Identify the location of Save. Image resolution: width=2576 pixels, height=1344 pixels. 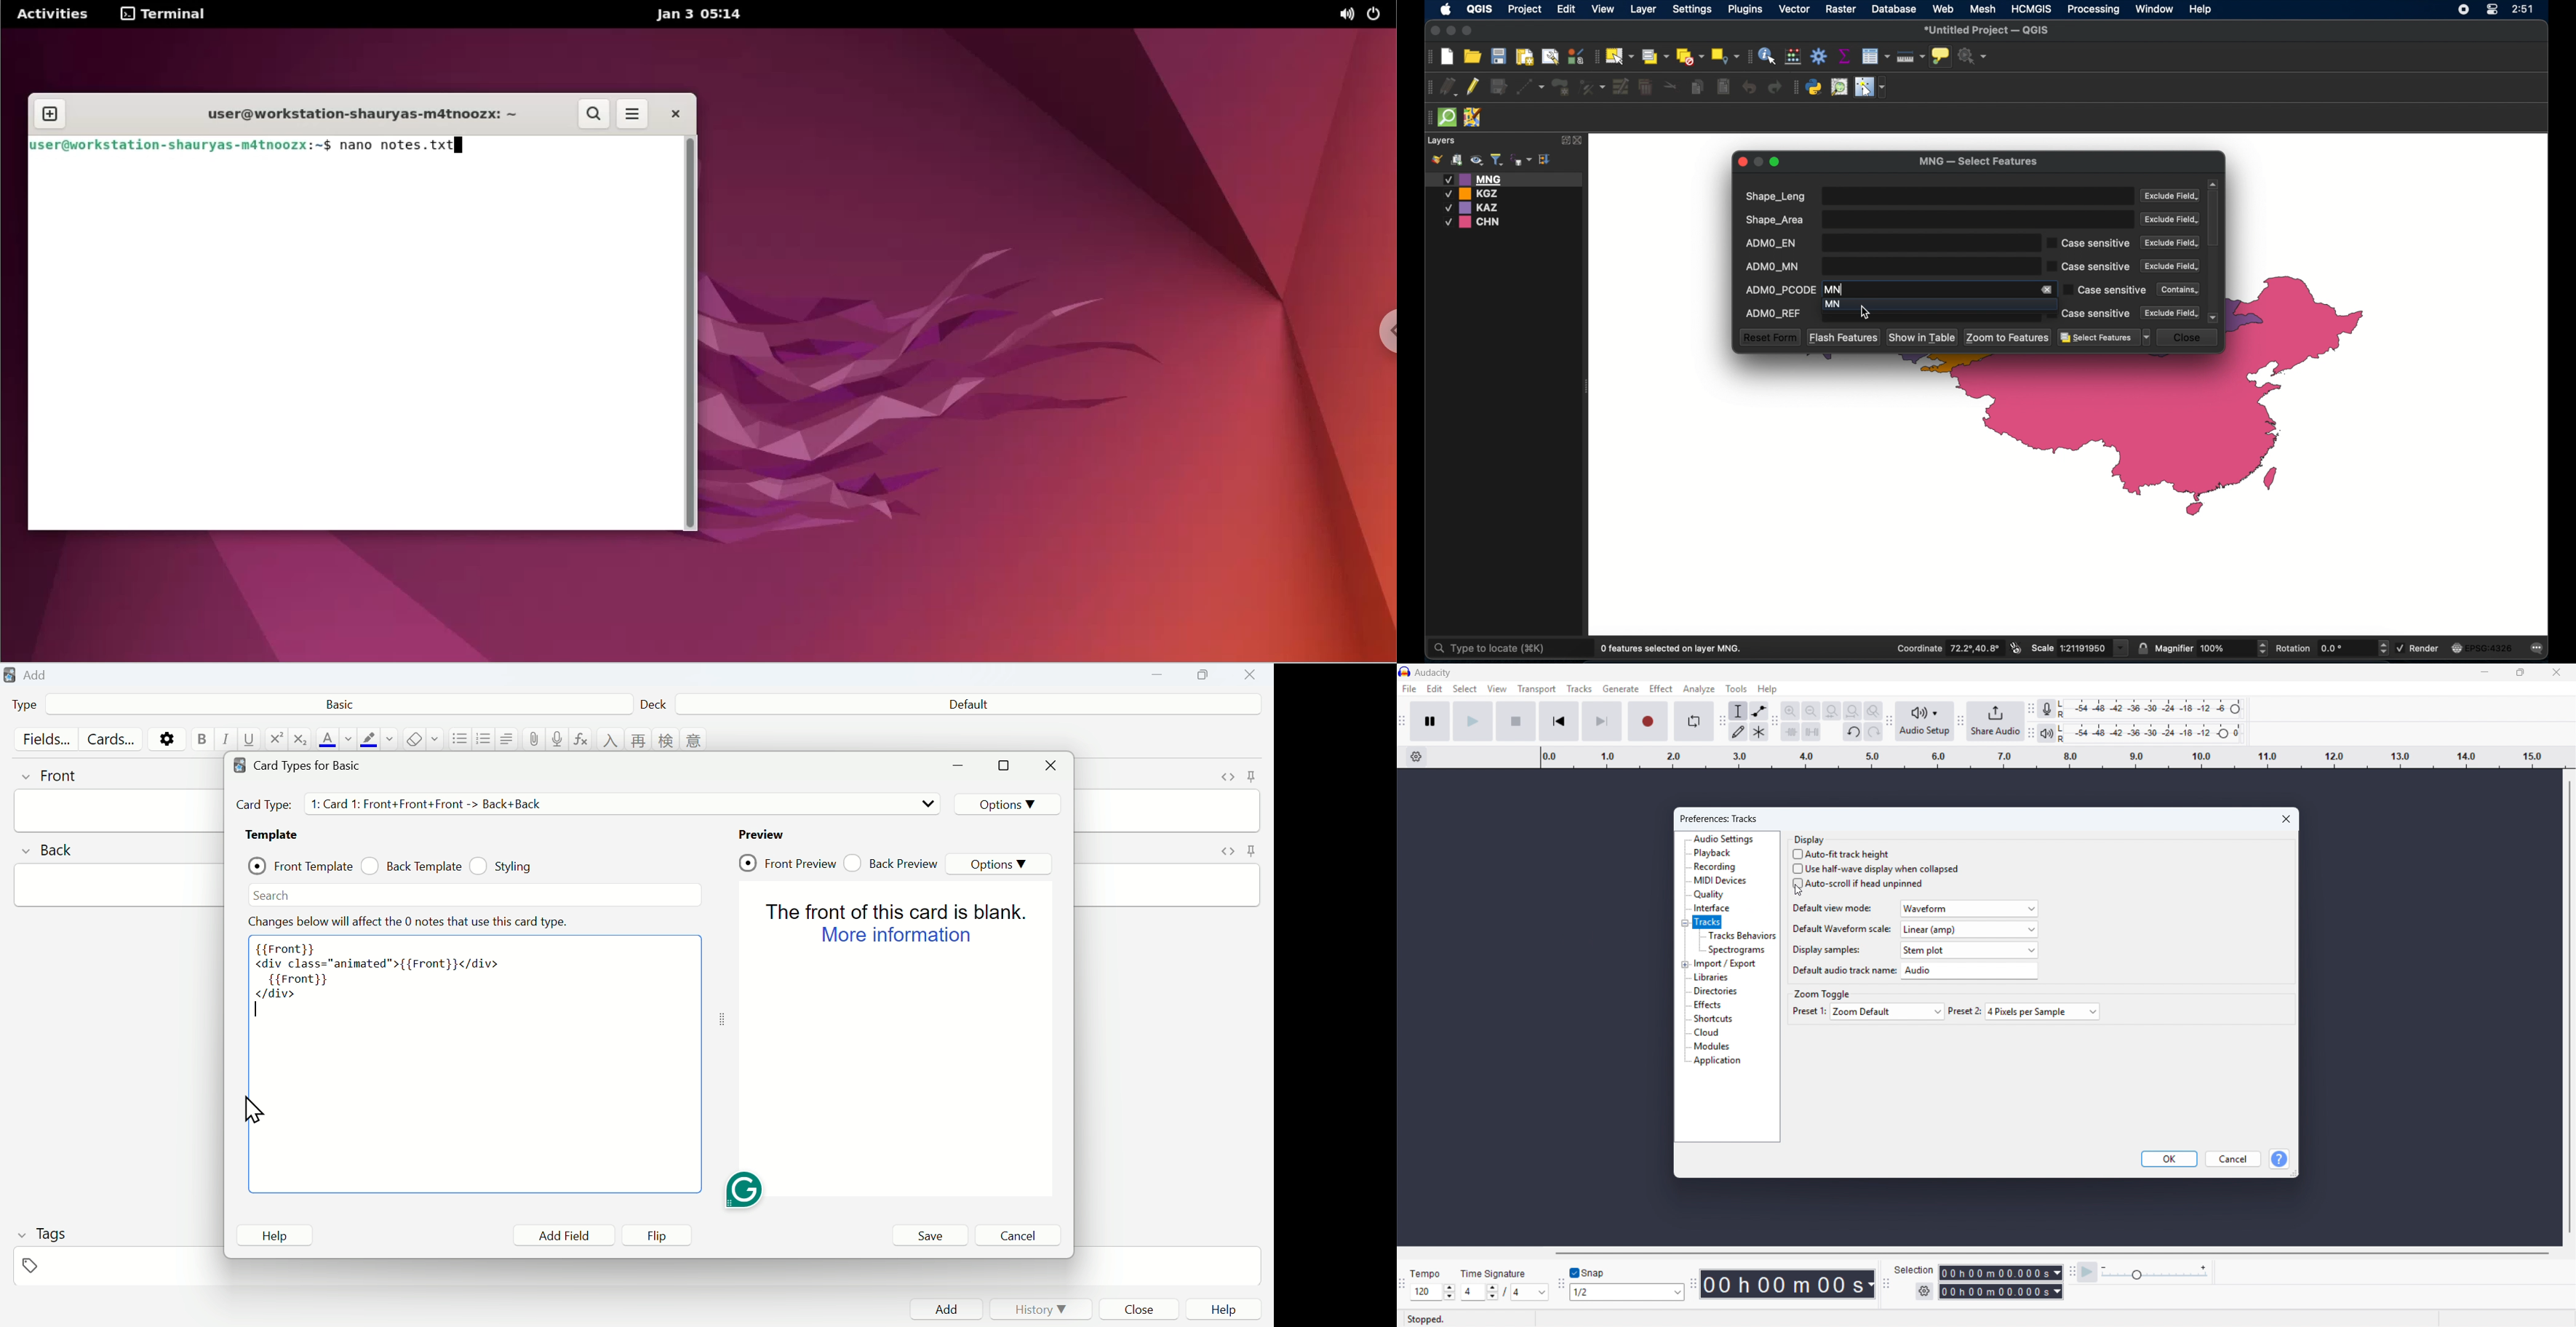
(930, 1236).